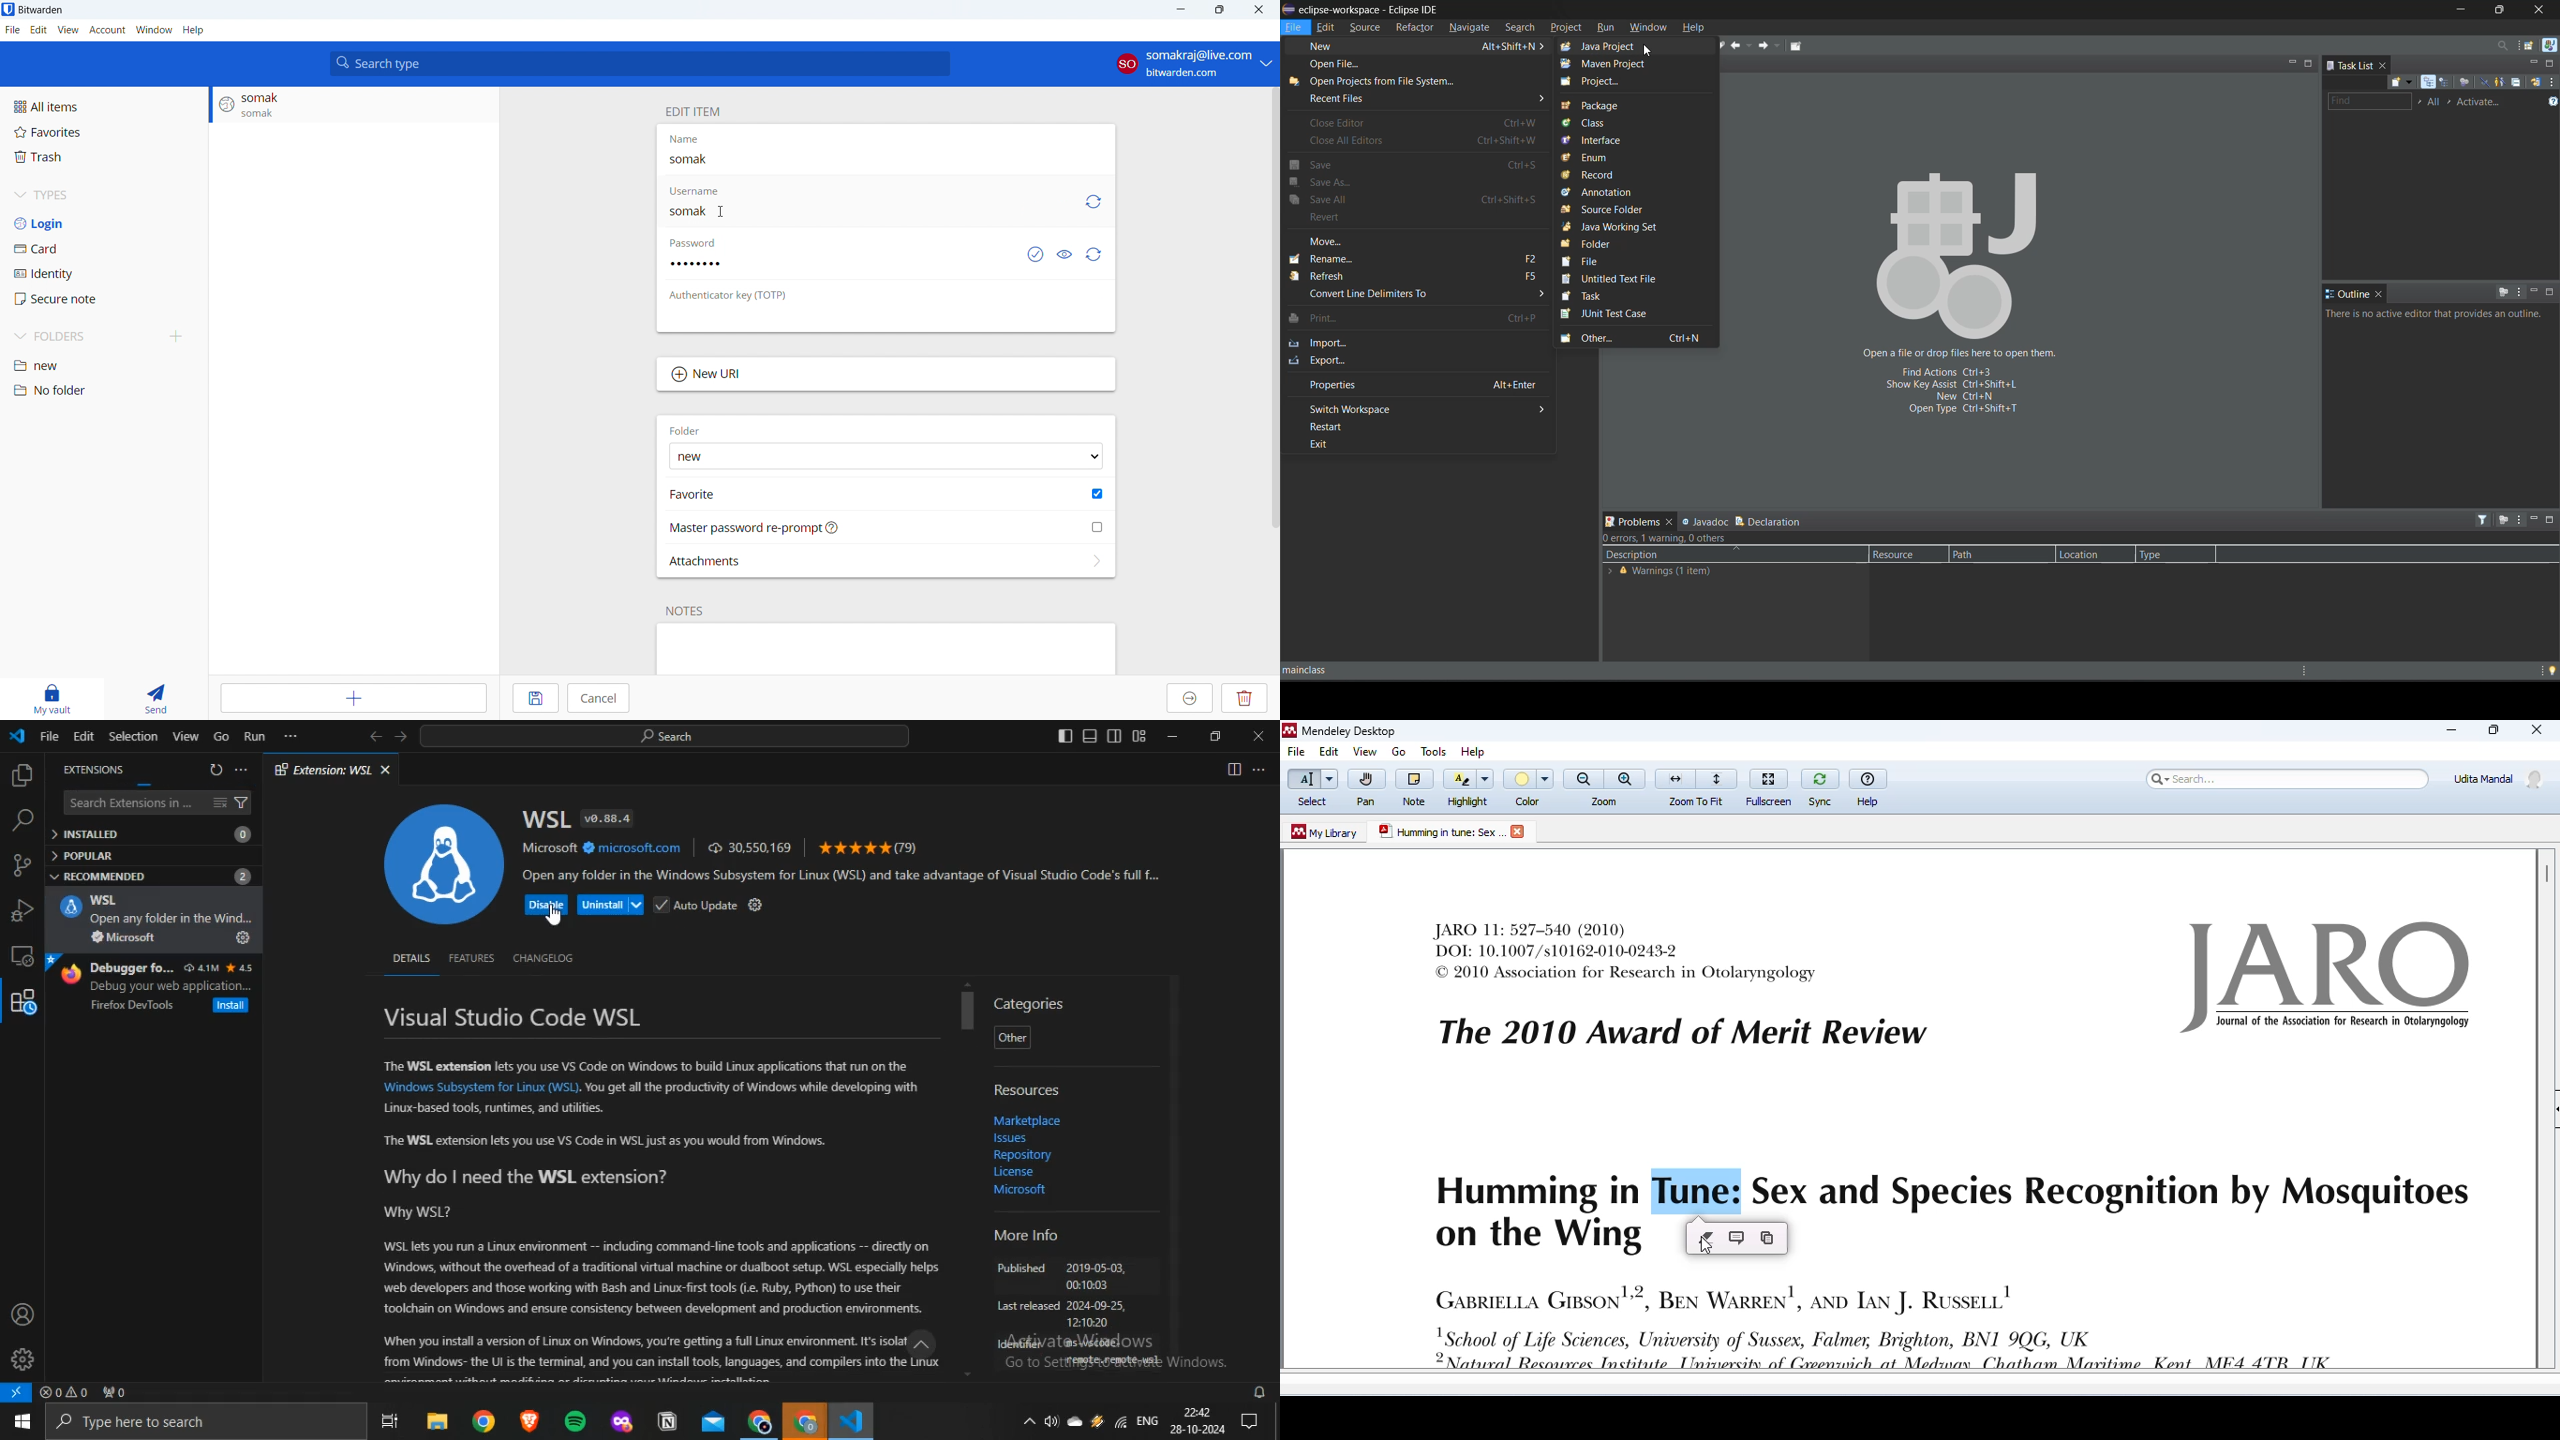 The width and height of the screenshot is (2576, 1456). Describe the element at coordinates (850, 1420) in the screenshot. I see `VScode` at that location.